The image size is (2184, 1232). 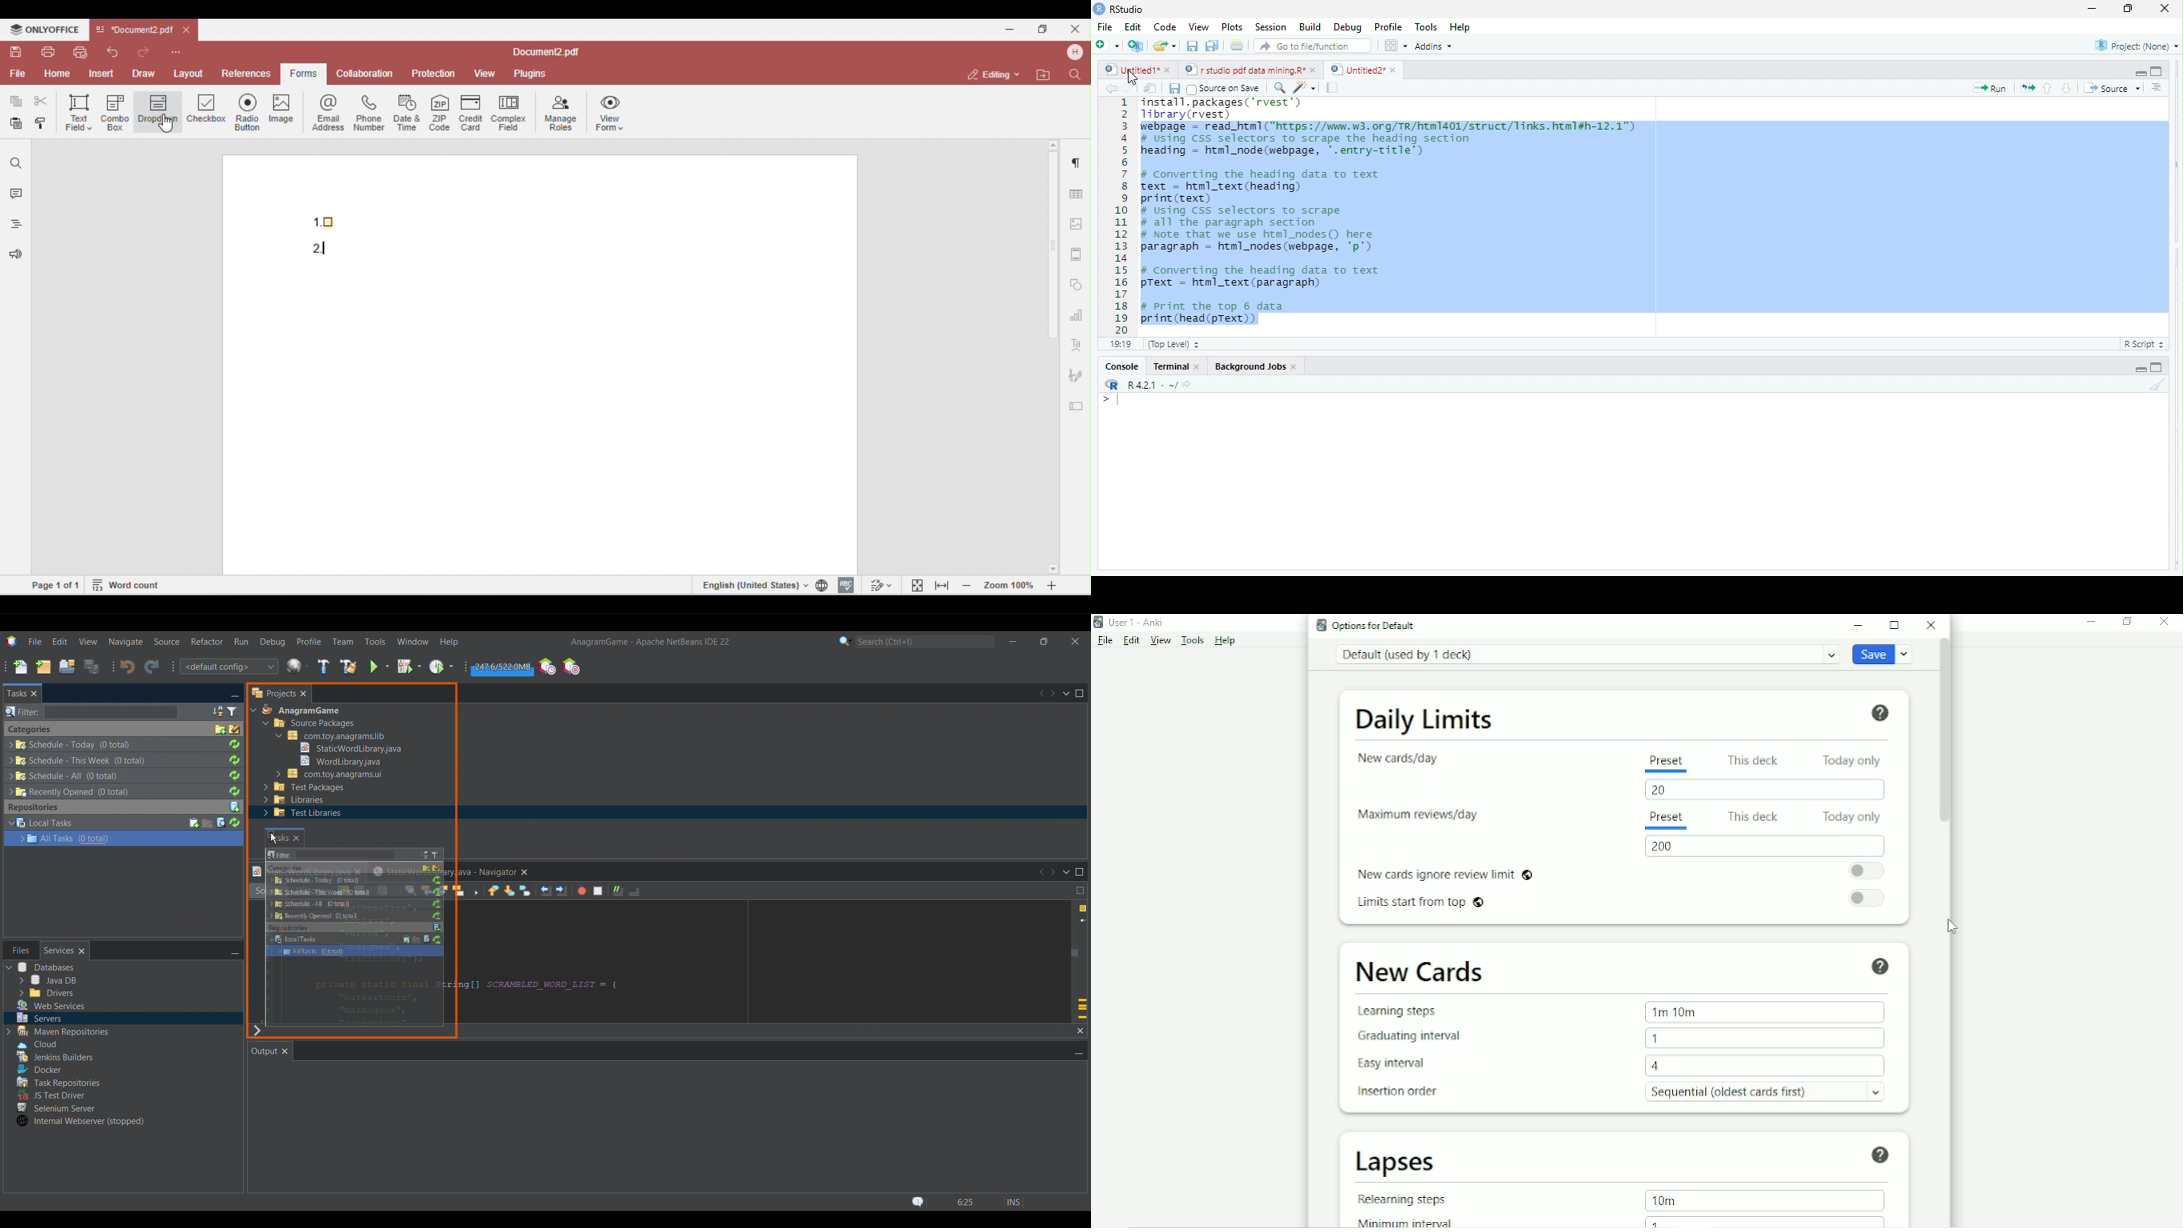 What do you see at coordinates (1348, 28) in the screenshot?
I see `Debug` at bounding box center [1348, 28].